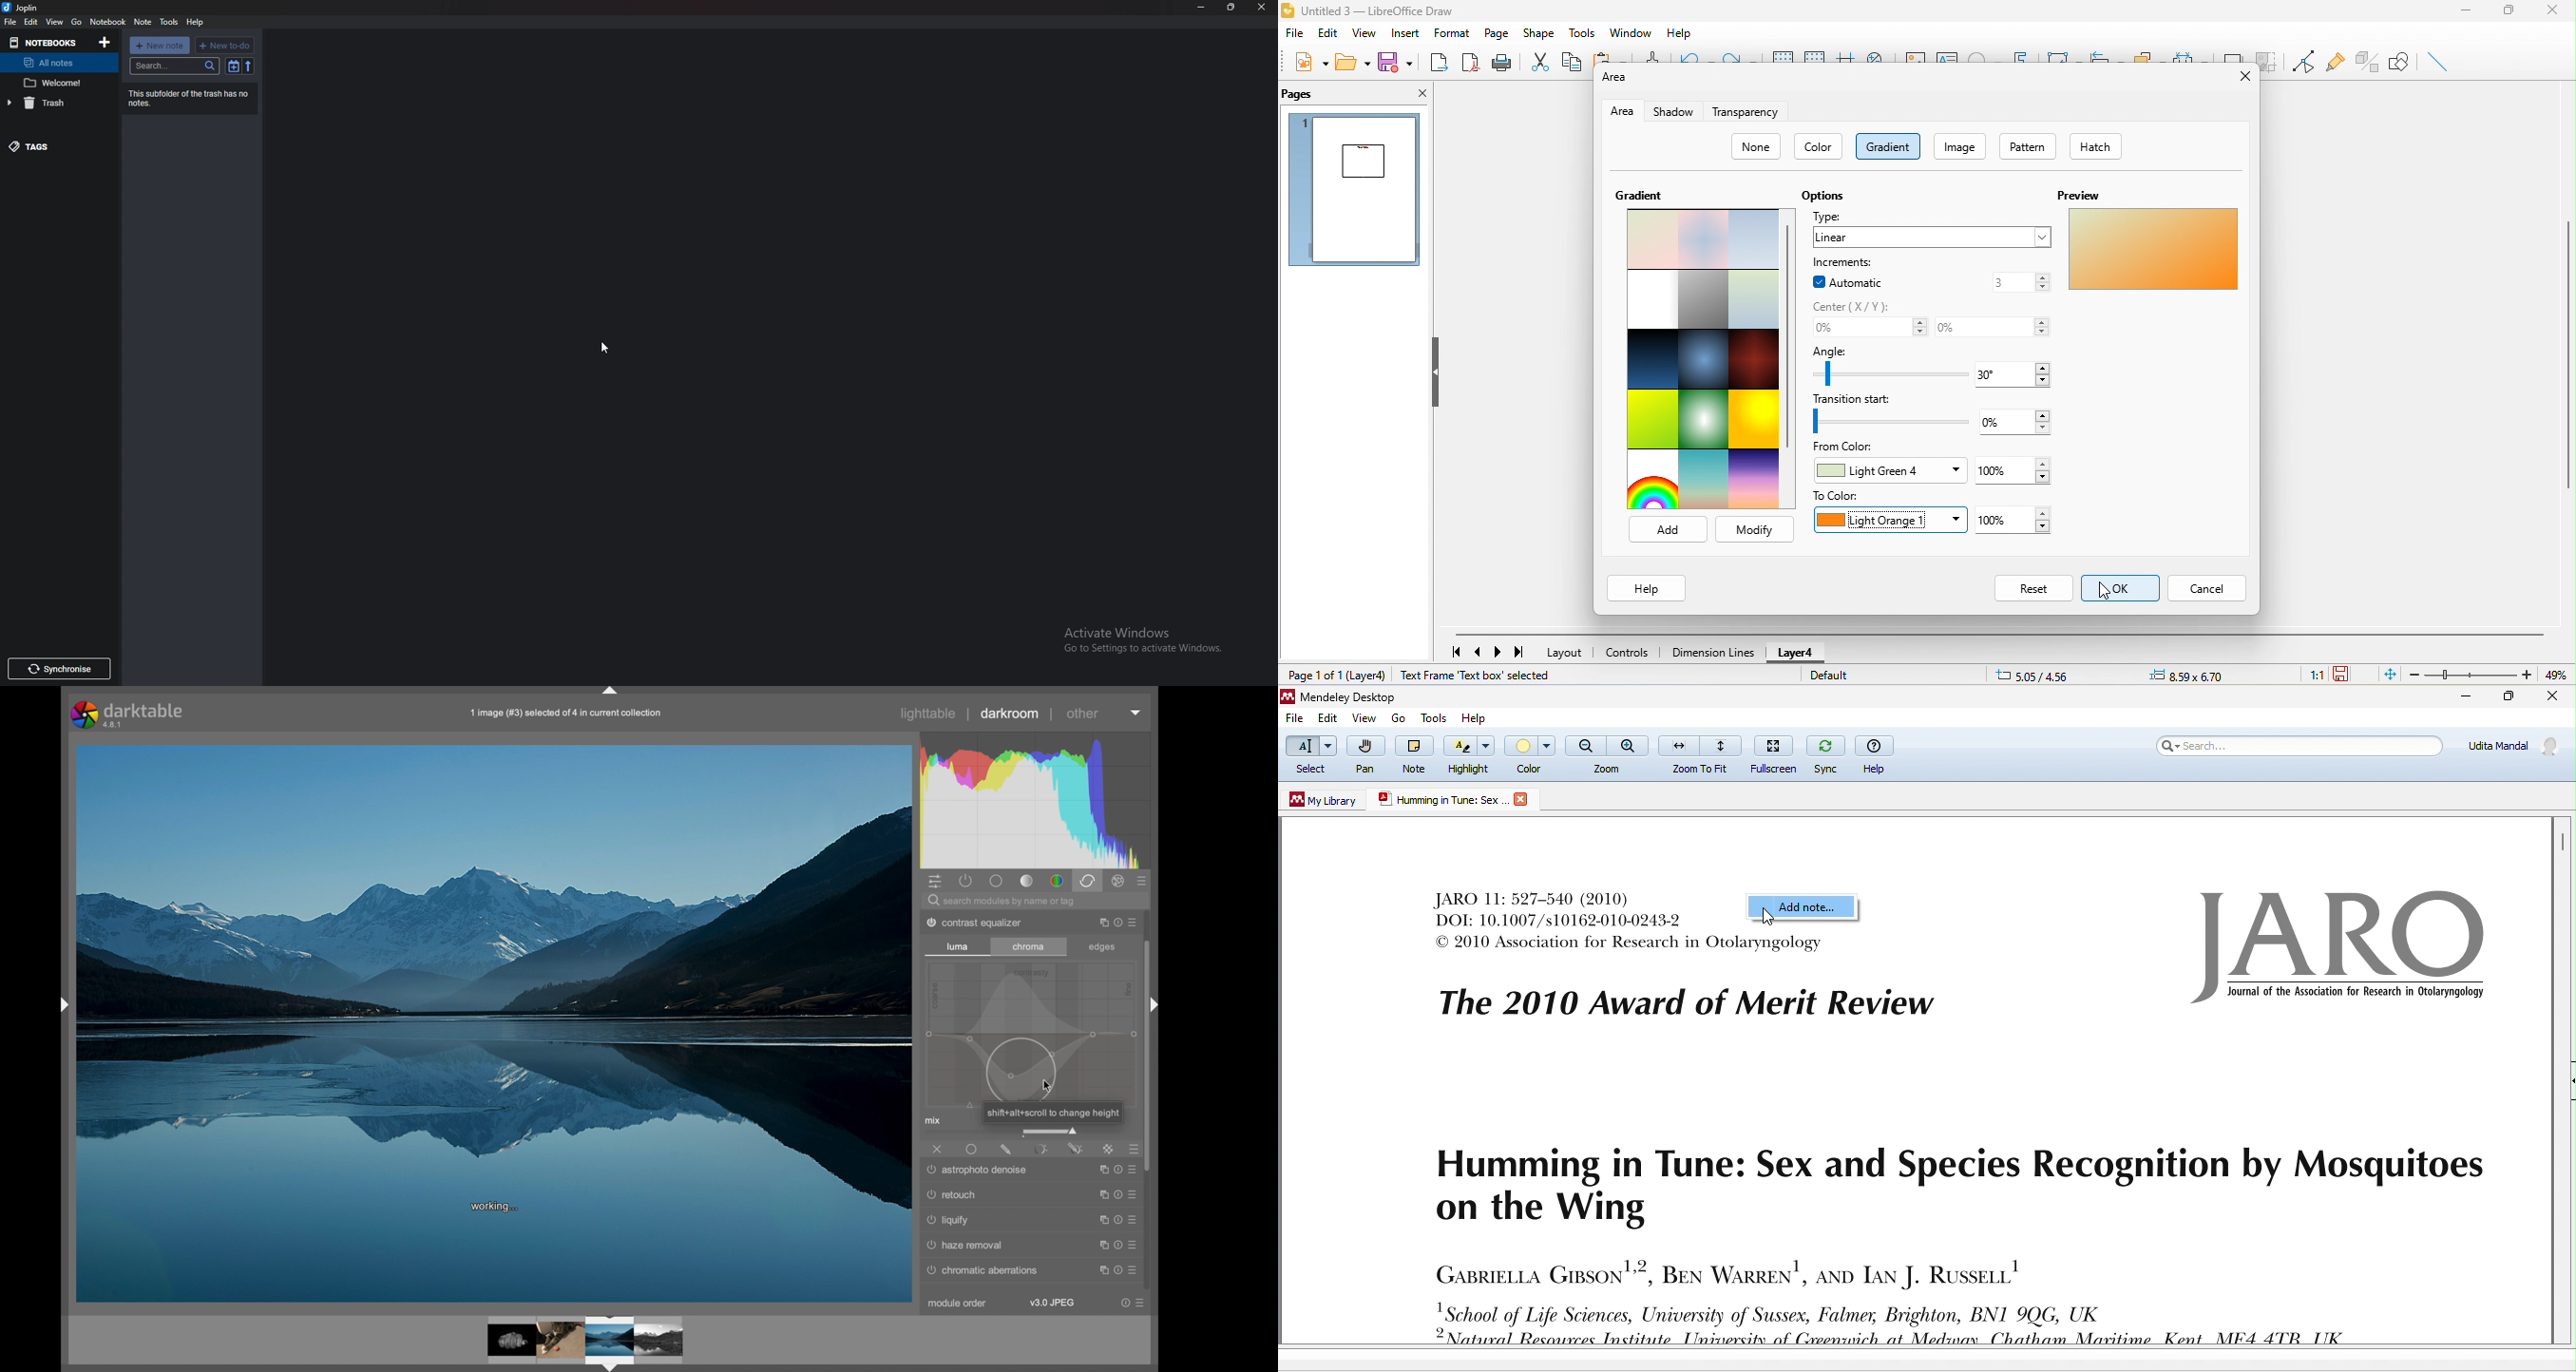 The width and height of the screenshot is (2576, 1372). Describe the element at coordinates (1396, 718) in the screenshot. I see `go` at that location.